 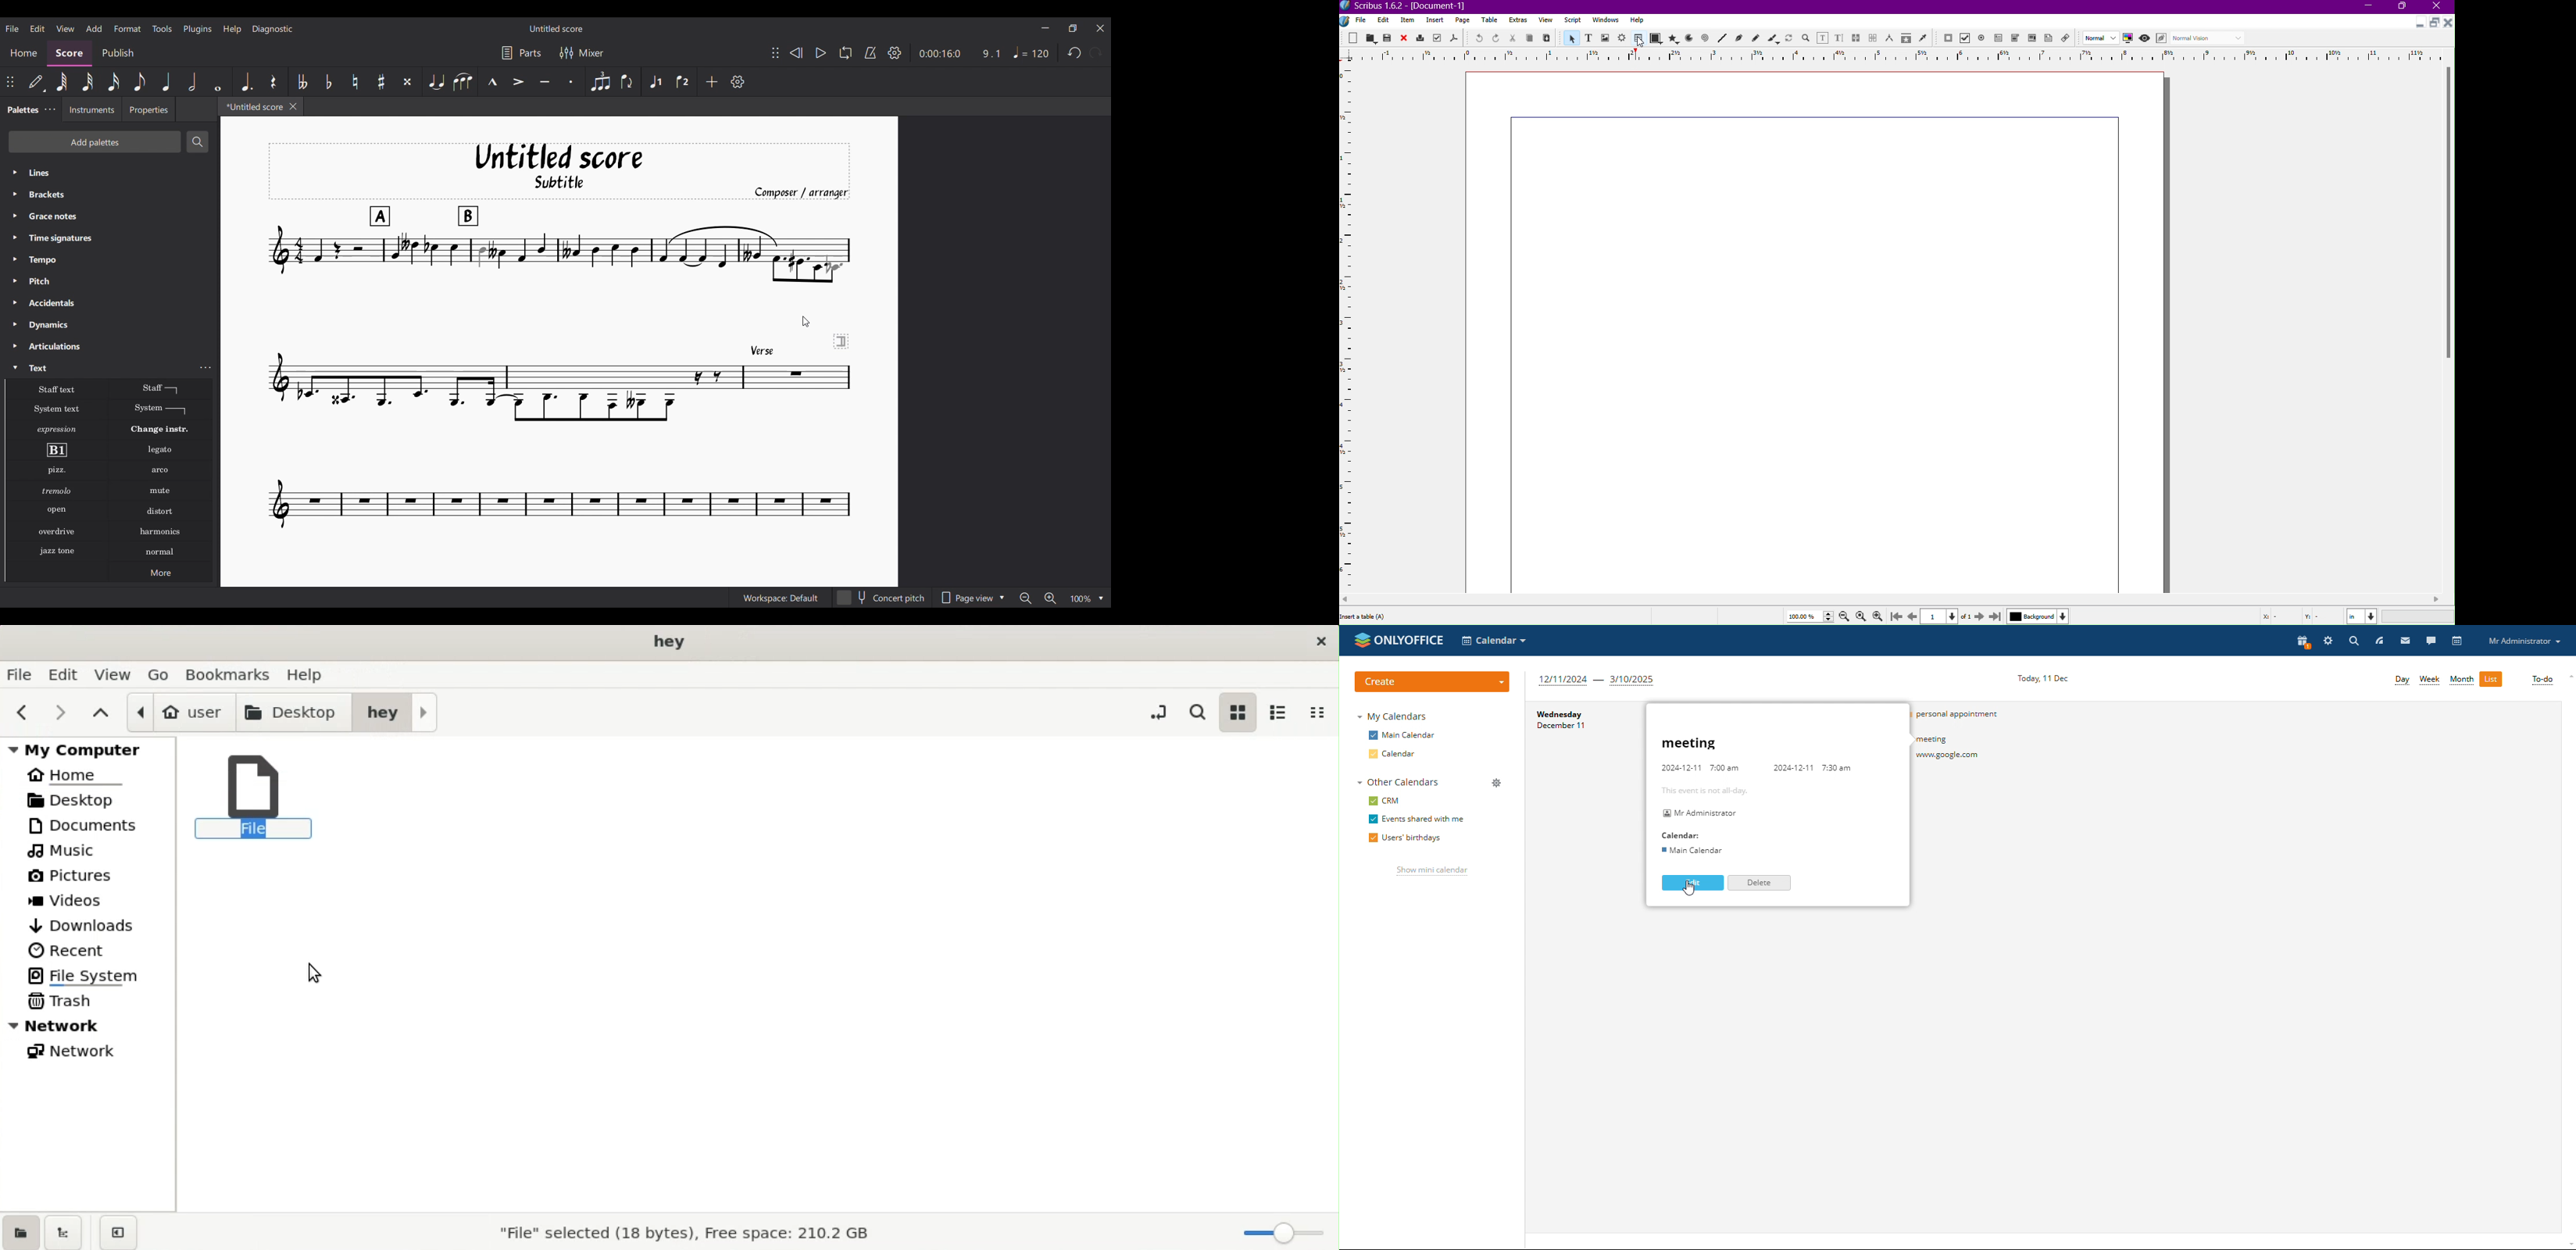 I want to click on 32nd note, so click(x=87, y=82).